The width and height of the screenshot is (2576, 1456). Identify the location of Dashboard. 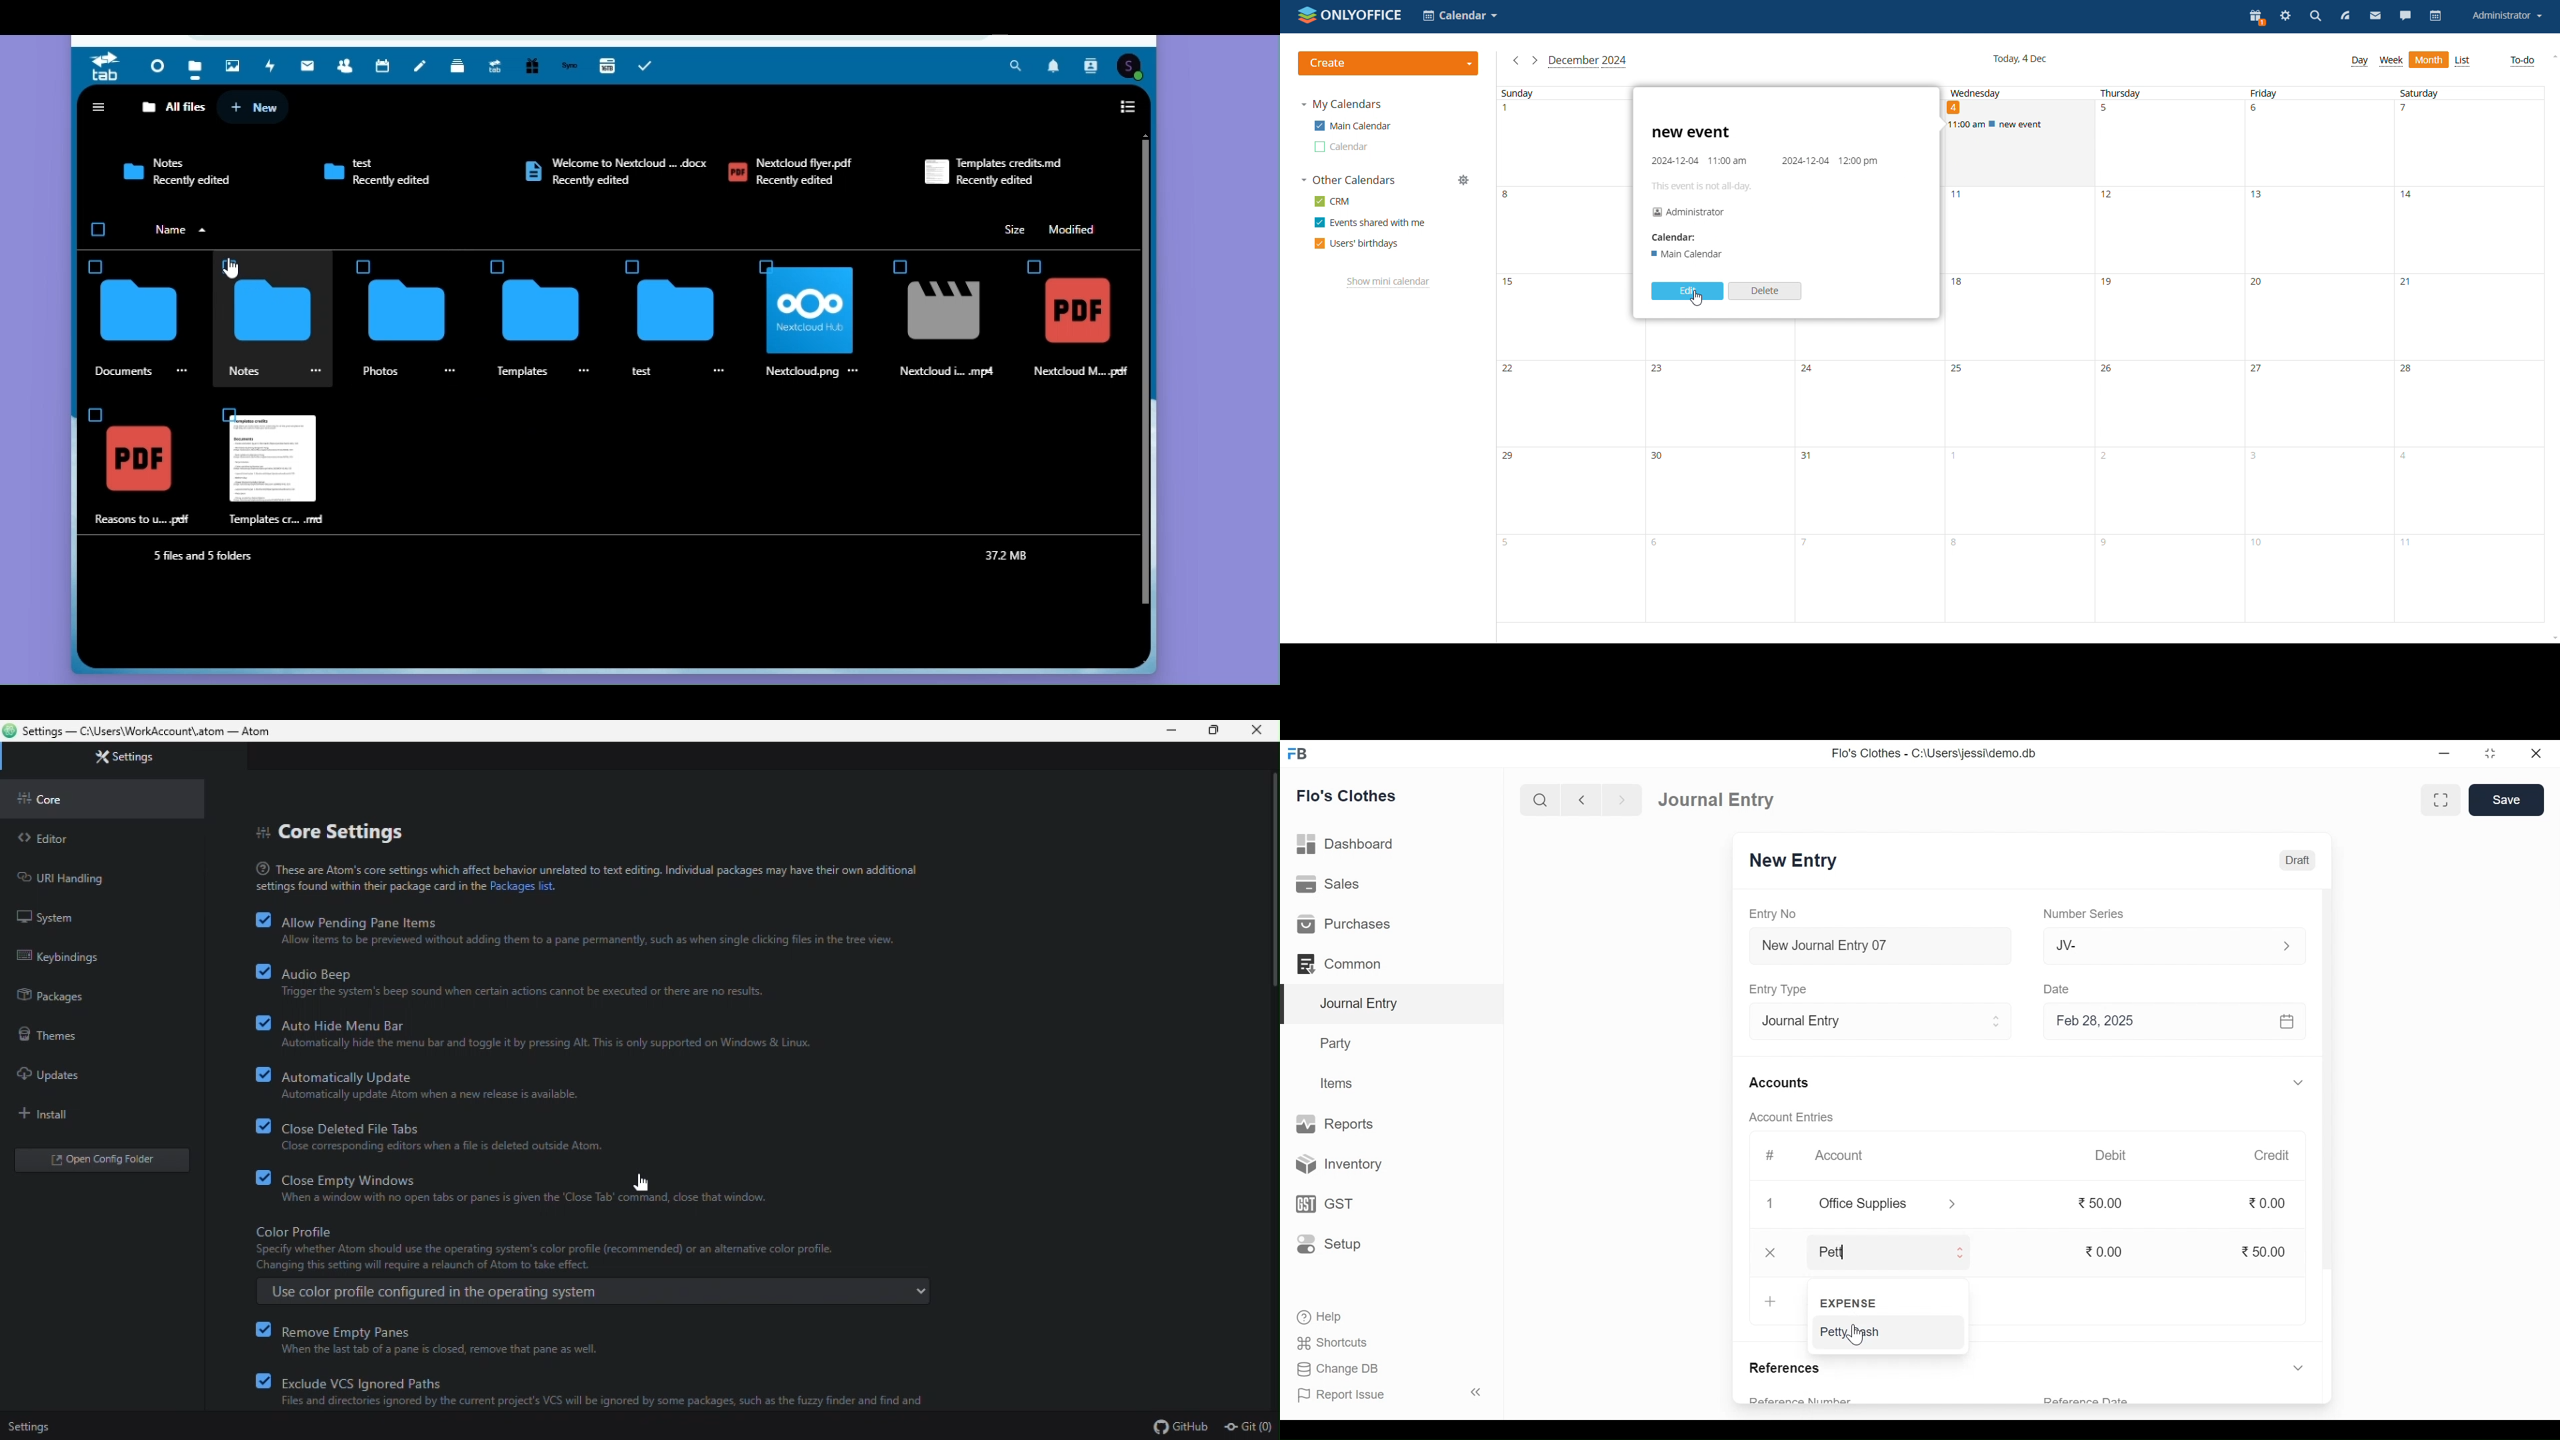
(1346, 843).